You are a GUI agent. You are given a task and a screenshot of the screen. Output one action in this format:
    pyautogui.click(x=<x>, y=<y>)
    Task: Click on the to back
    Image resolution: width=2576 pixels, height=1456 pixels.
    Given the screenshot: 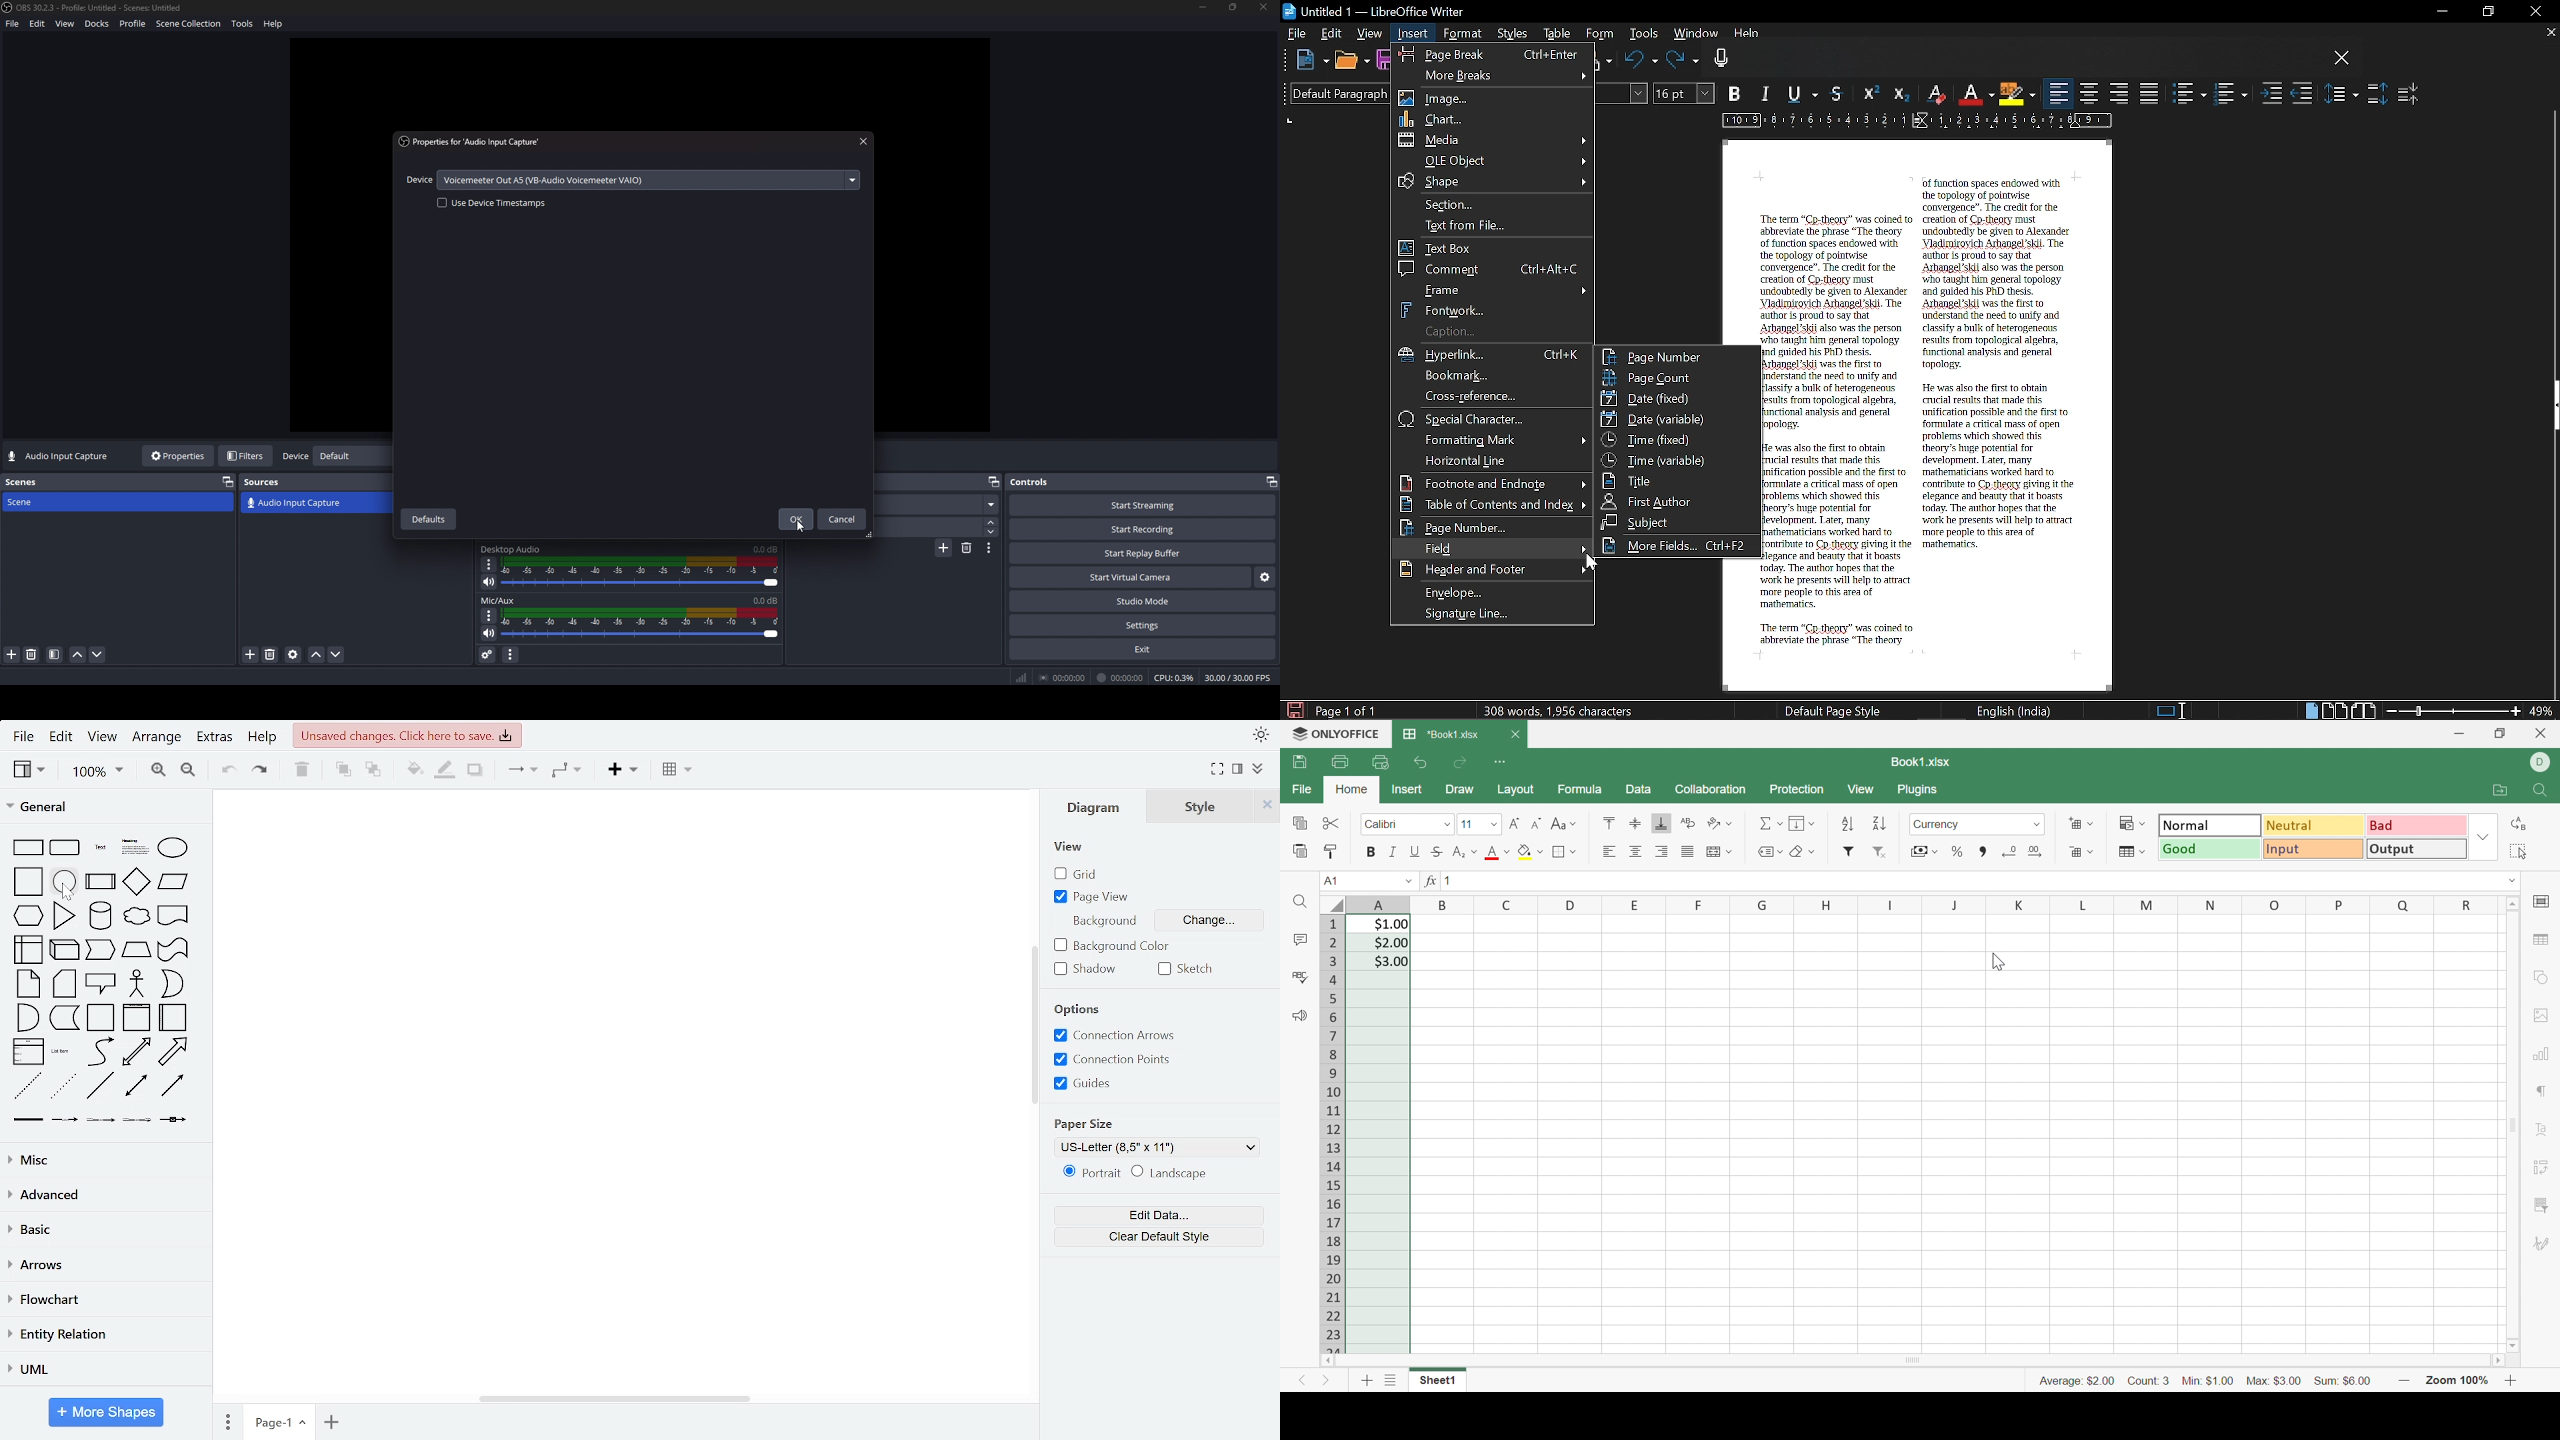 What is the action you would take?
    pyautogui.click(x=374, y=770)
    